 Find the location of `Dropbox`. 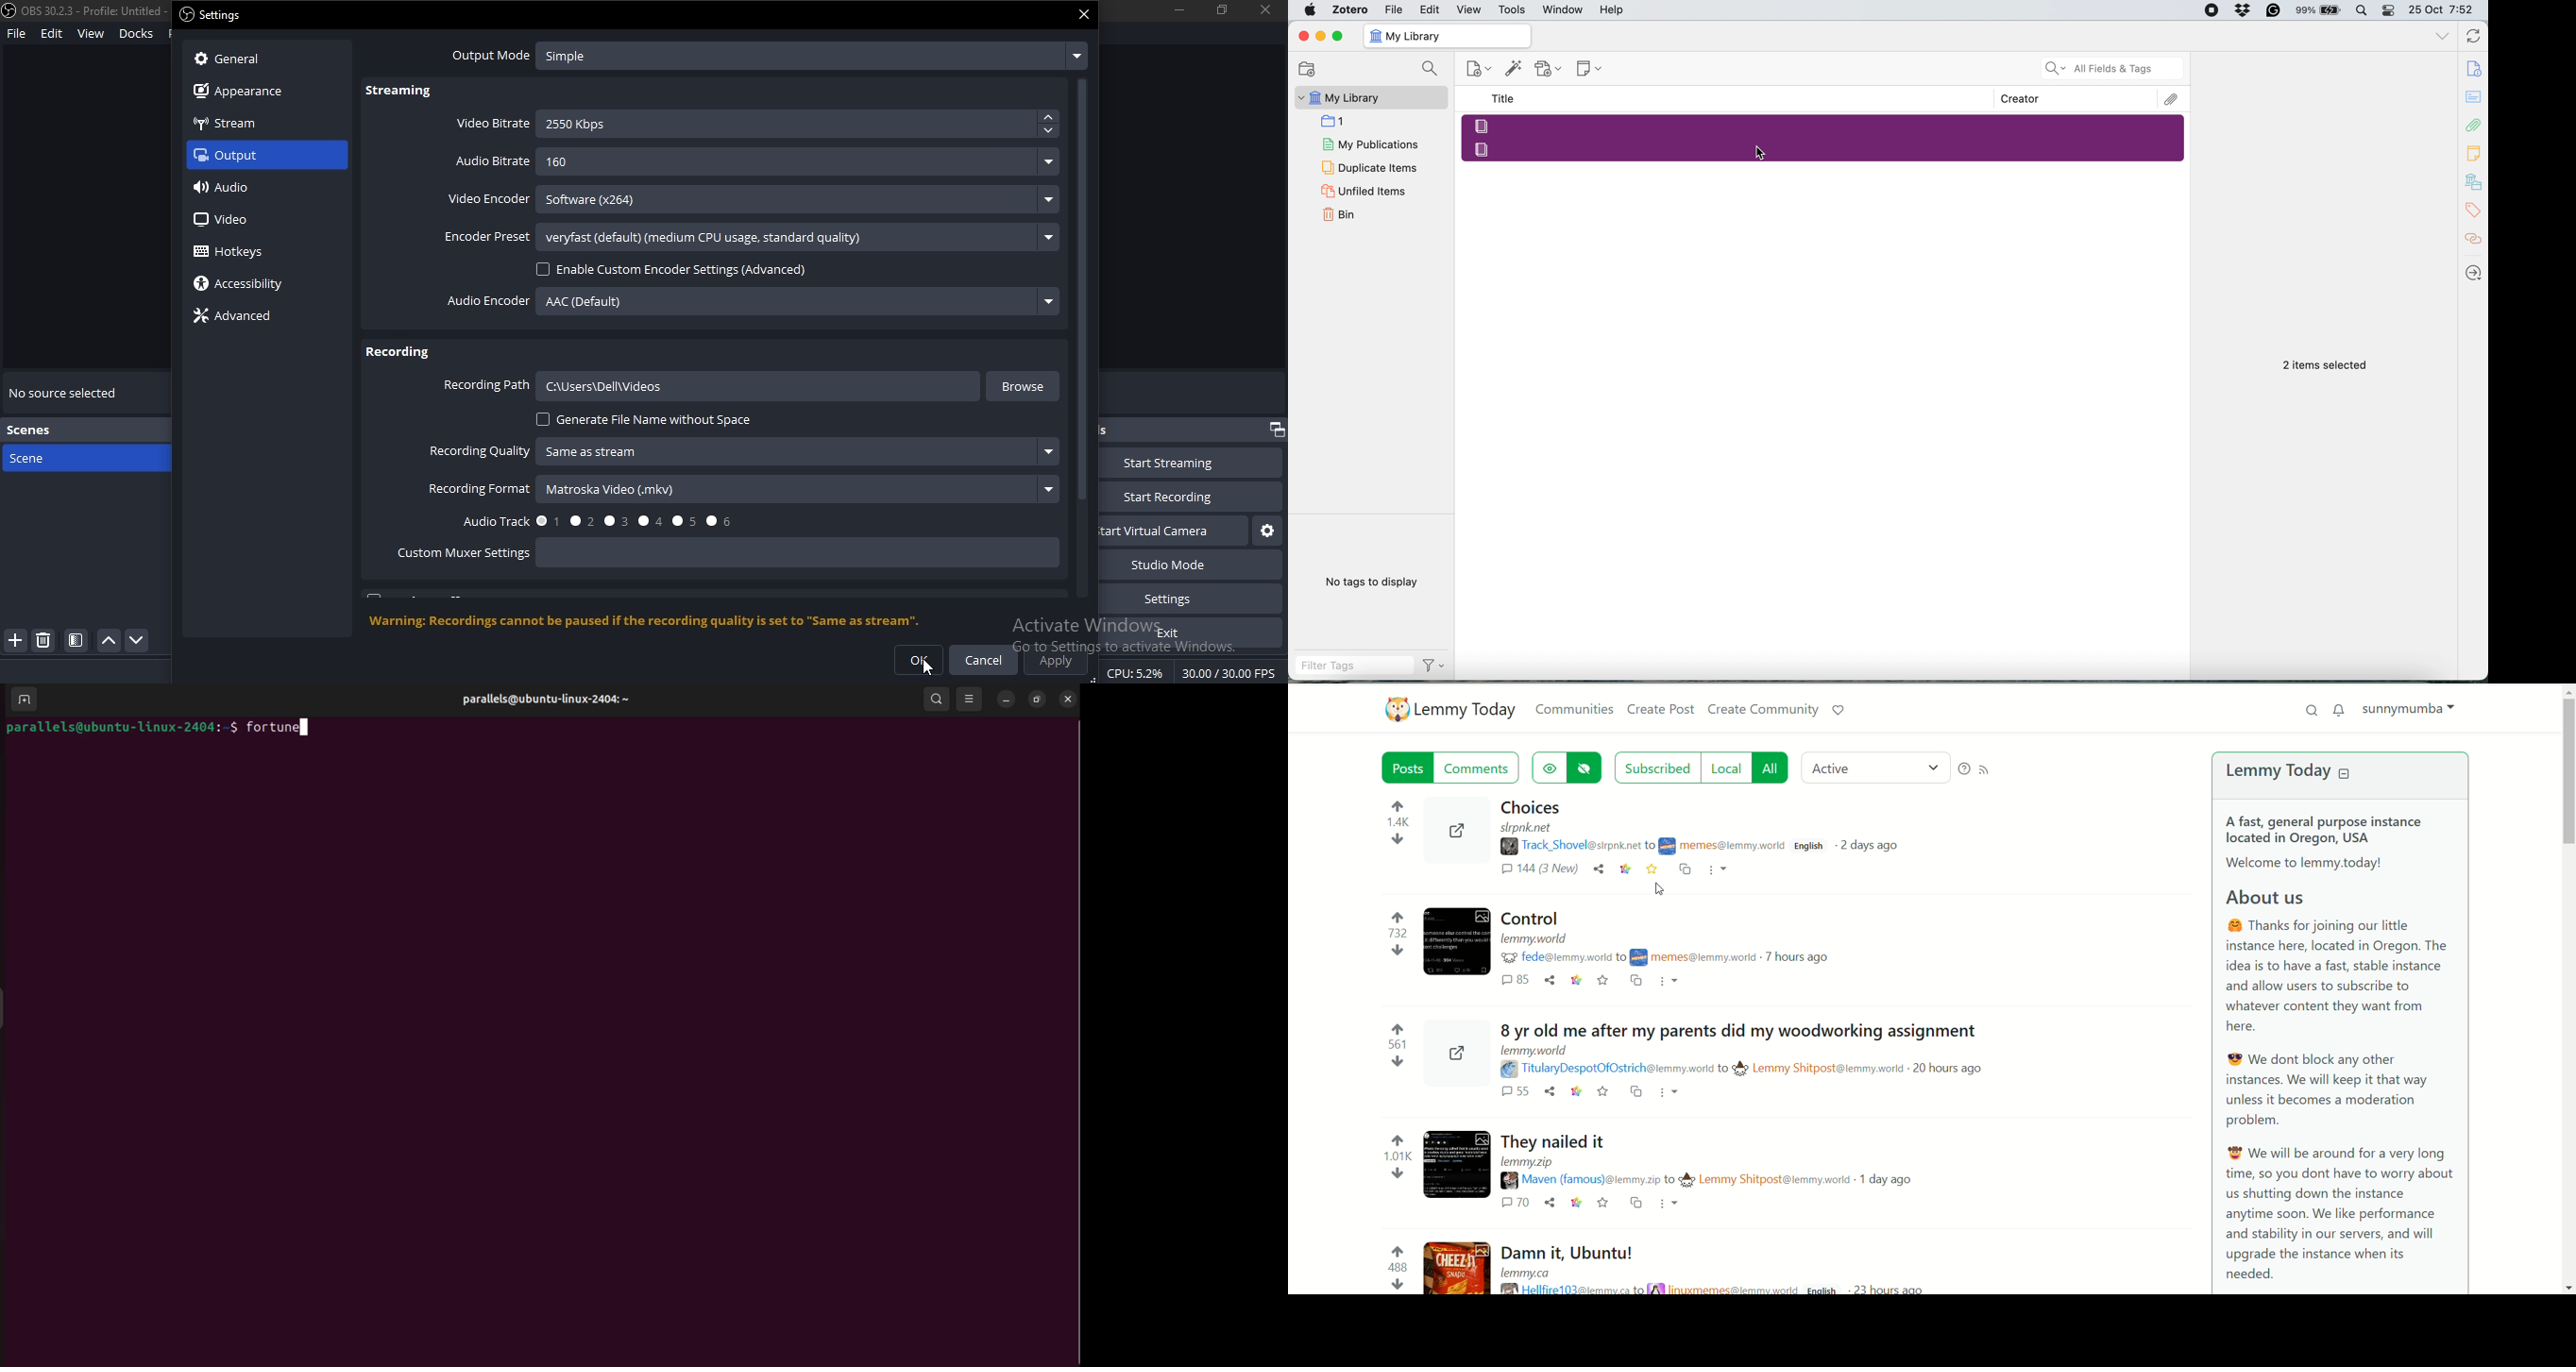

Dropbox is located at coordinates (2244, 10).